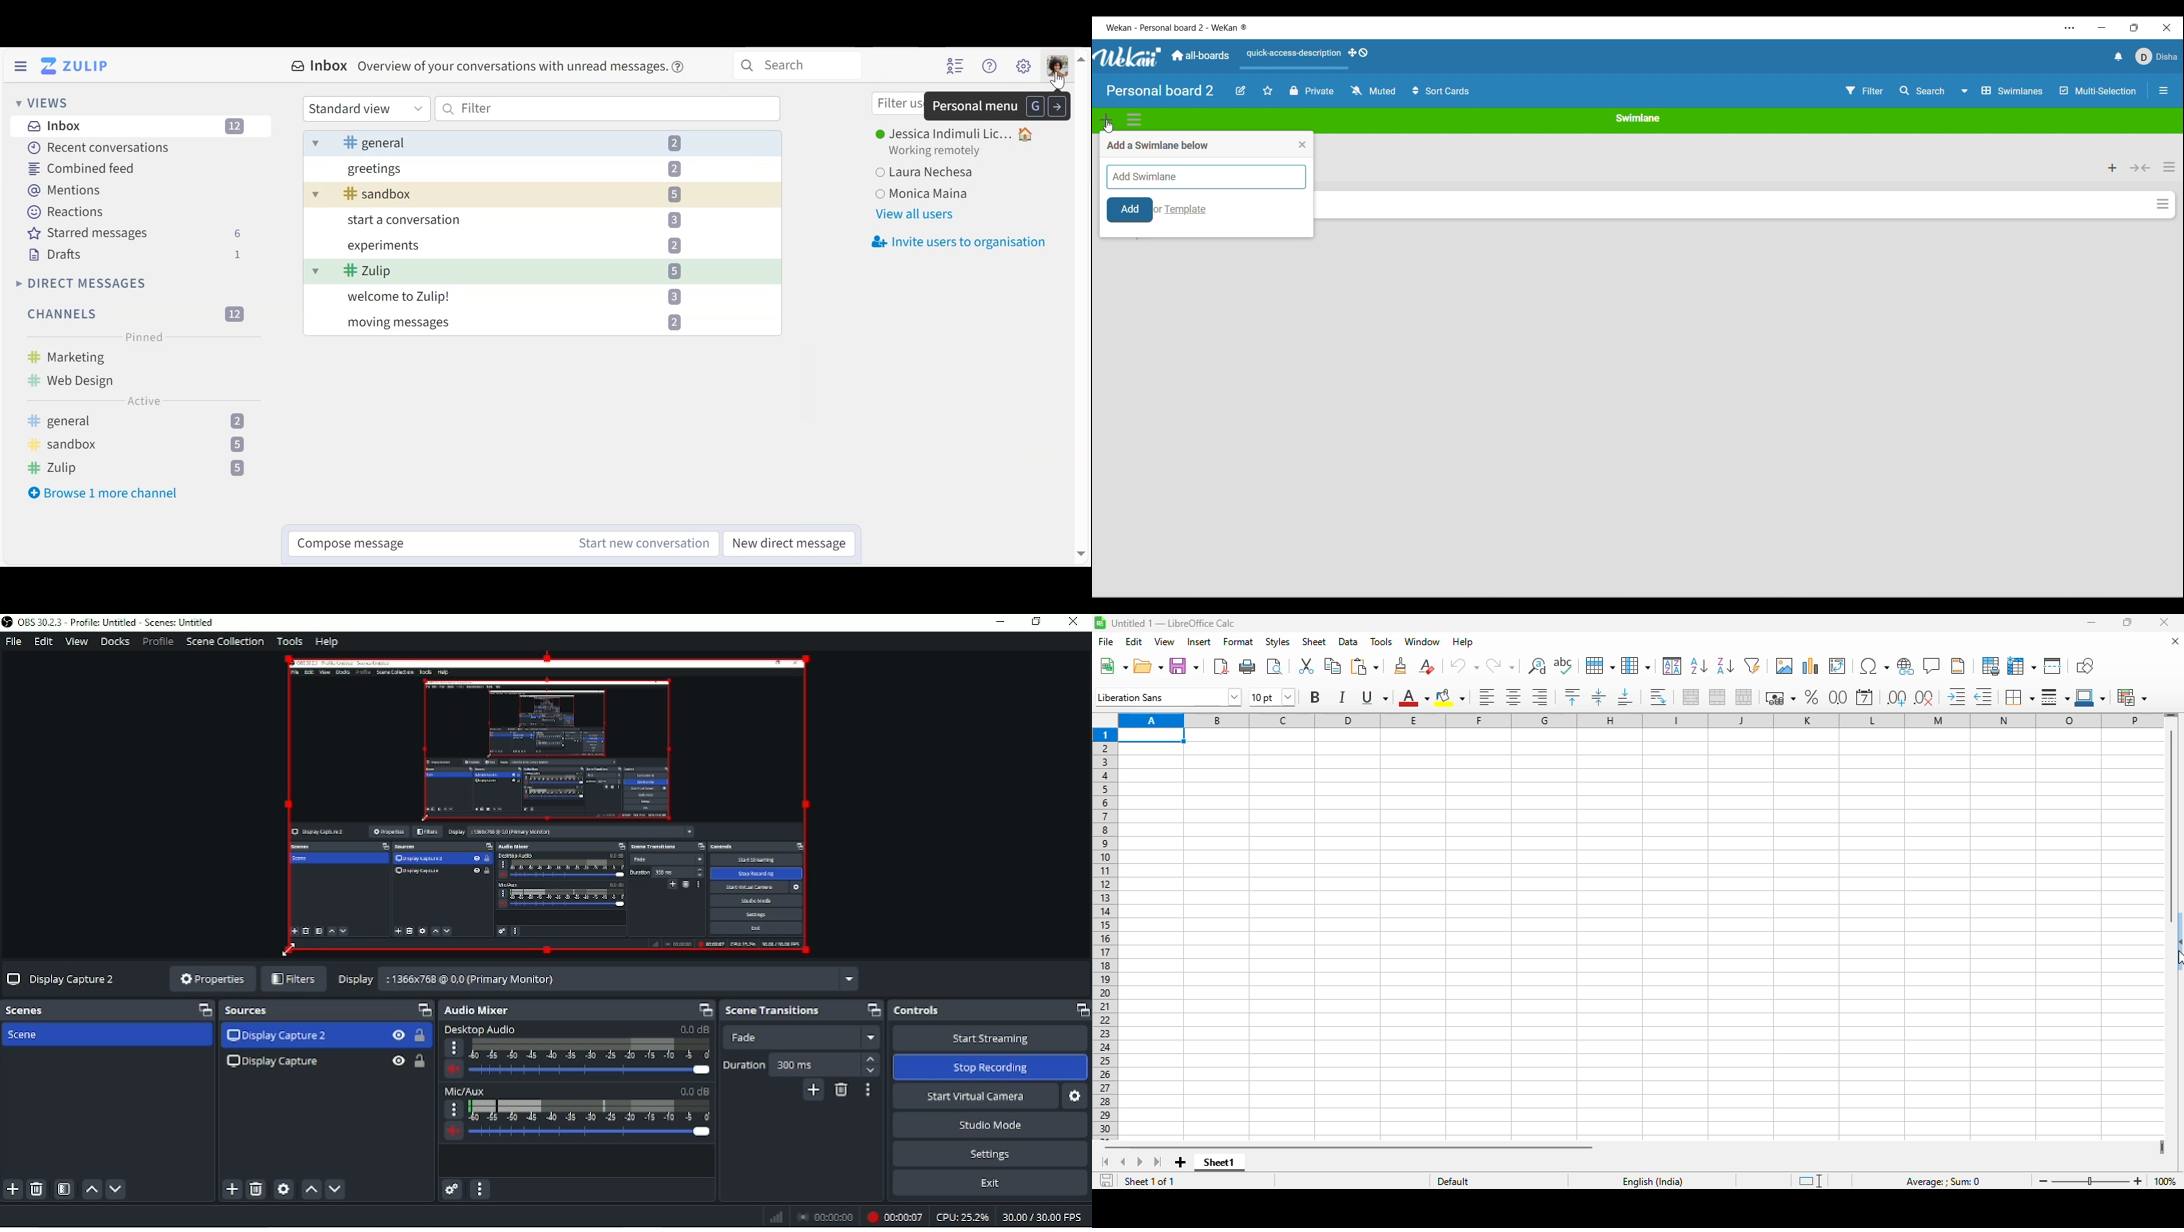  Describe the element at coordinates (992, 1153) in the screenshot. I see `Settings` at that location.